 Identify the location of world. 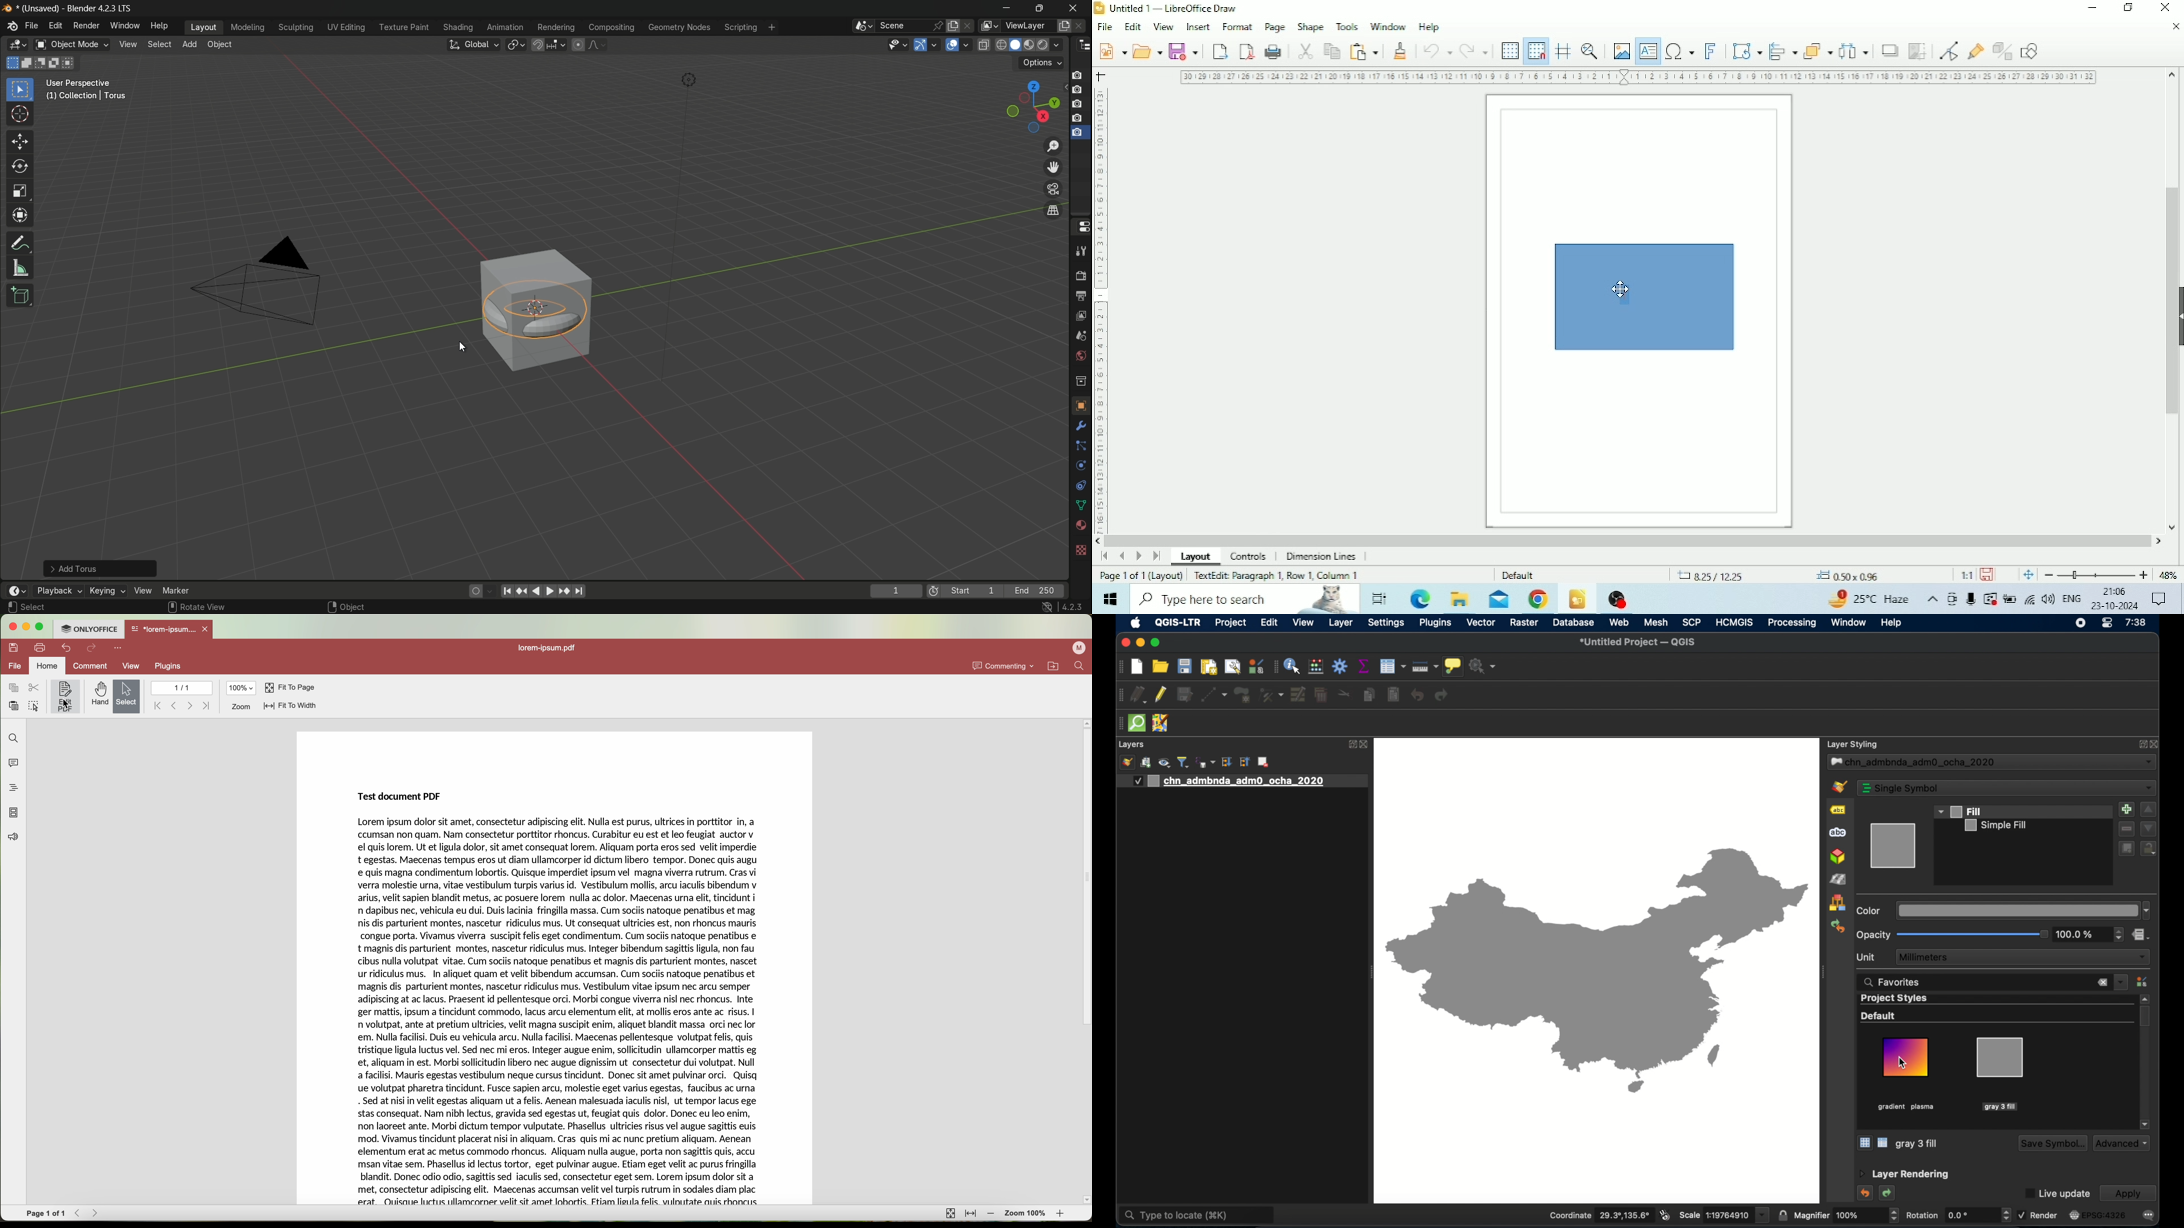
(1079, 356).